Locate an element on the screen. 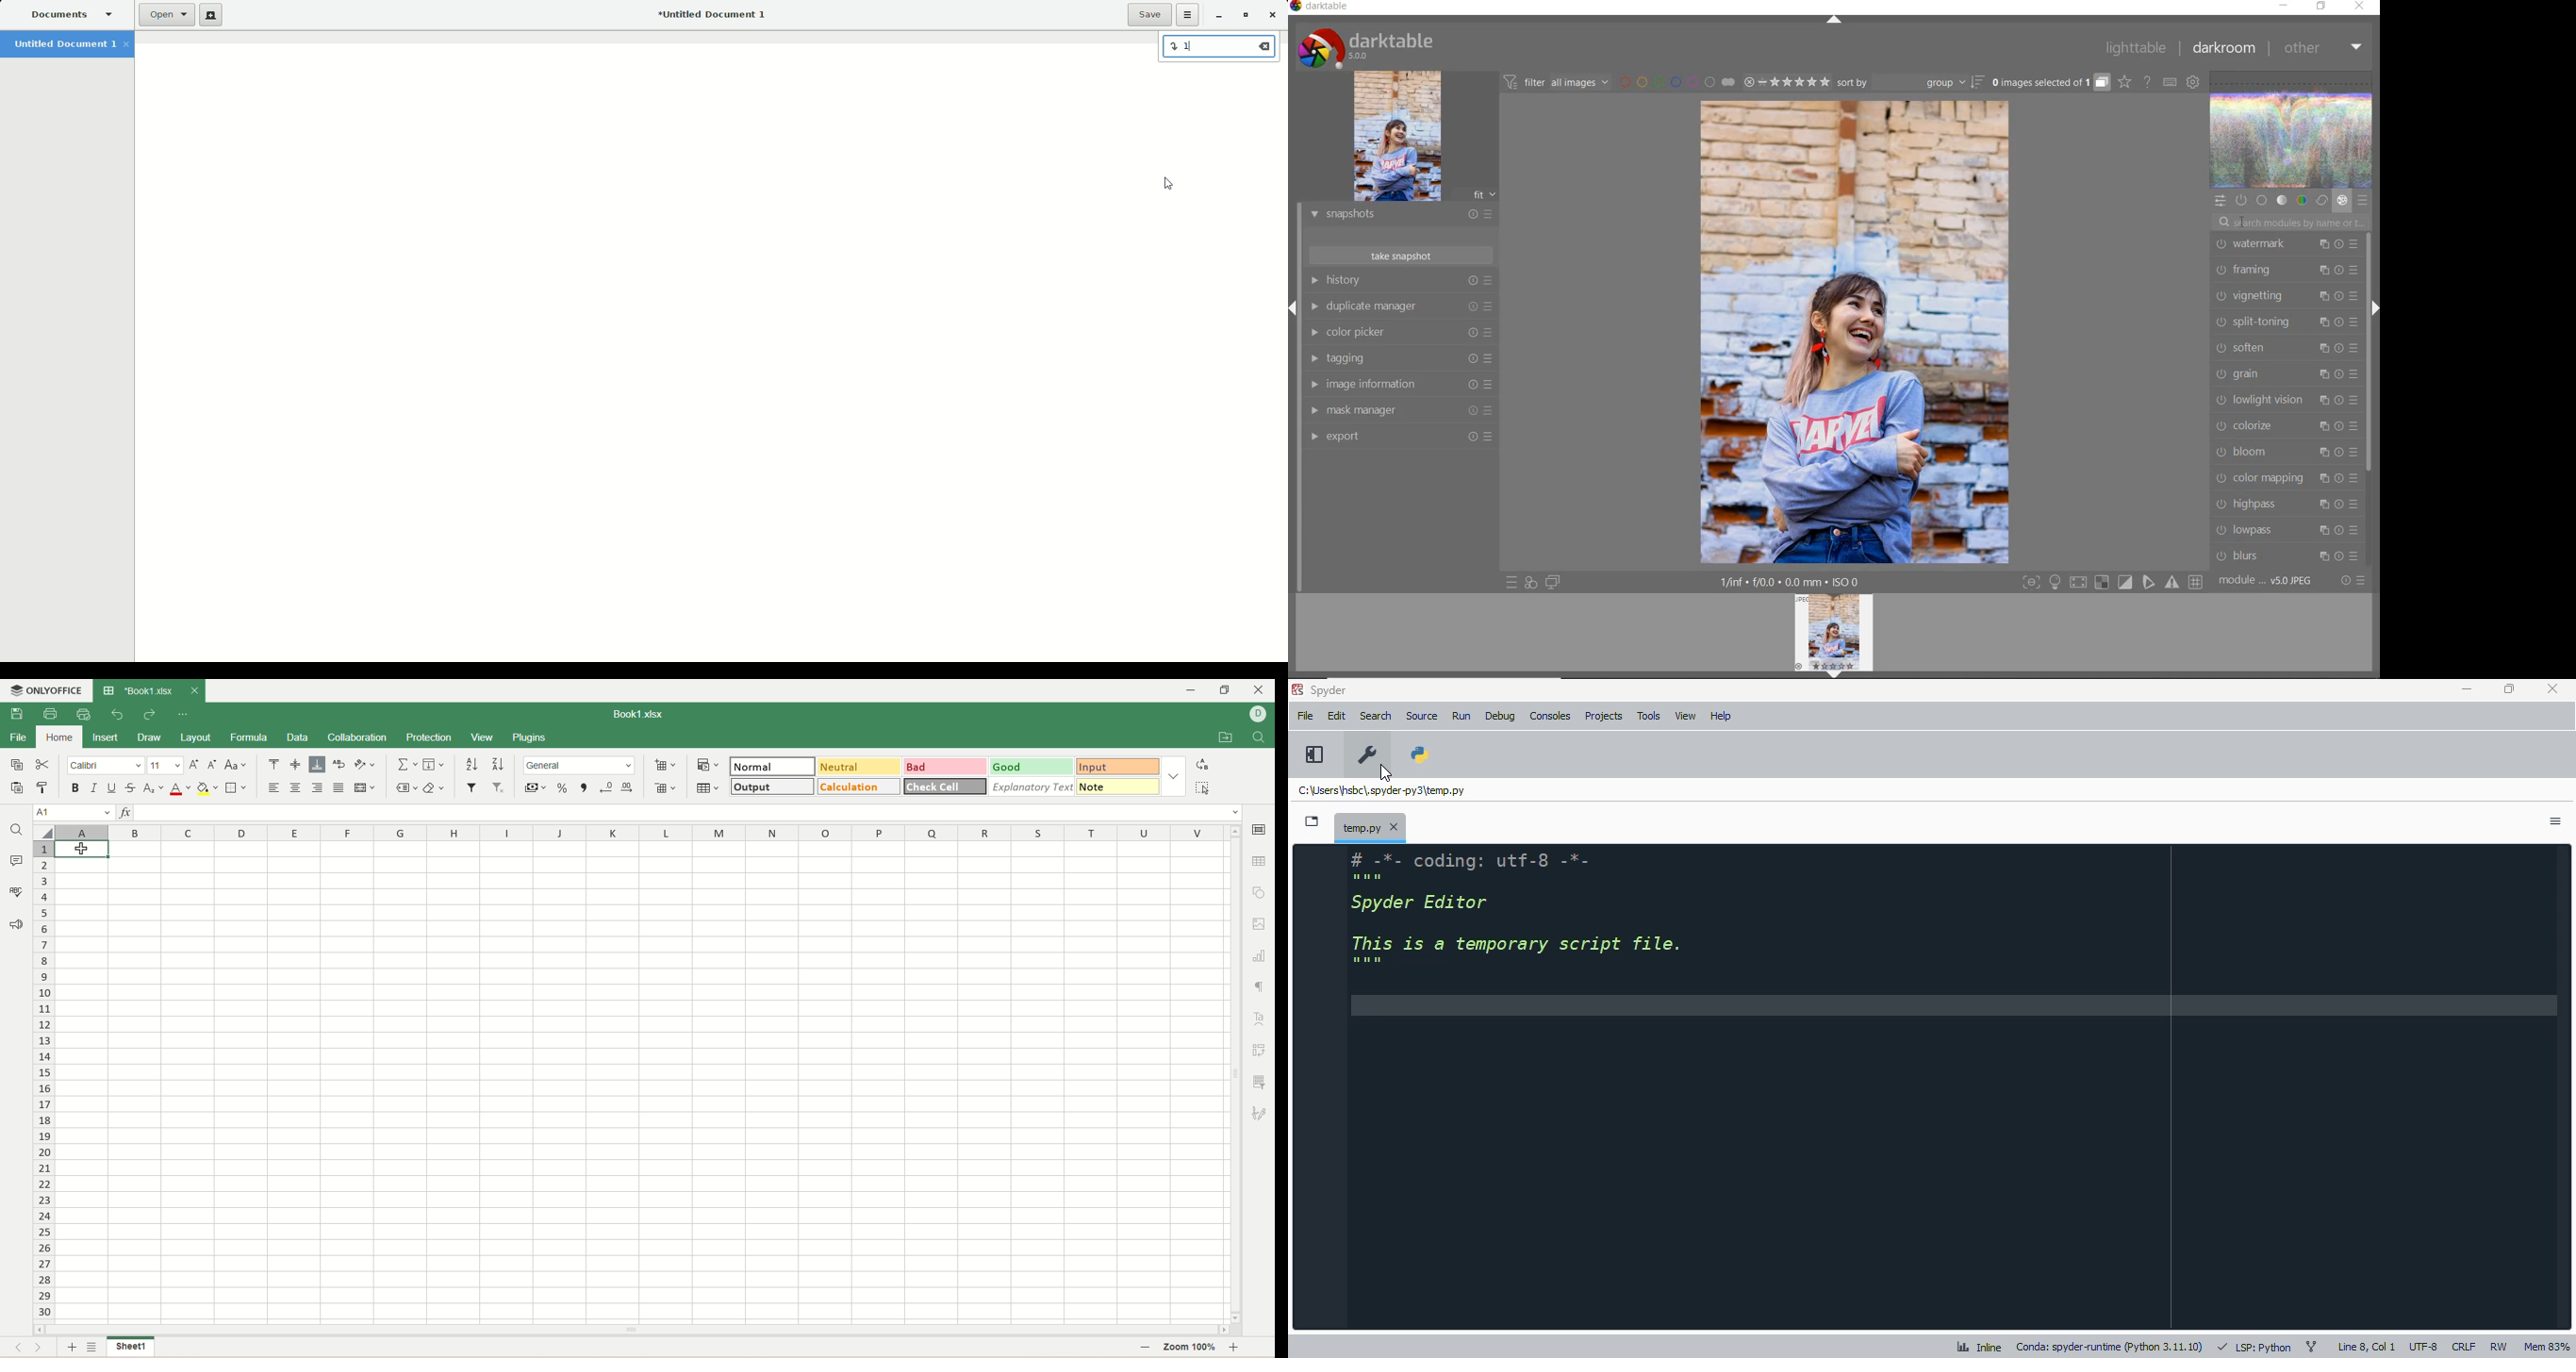  view is located at coordinates (1685, 715).